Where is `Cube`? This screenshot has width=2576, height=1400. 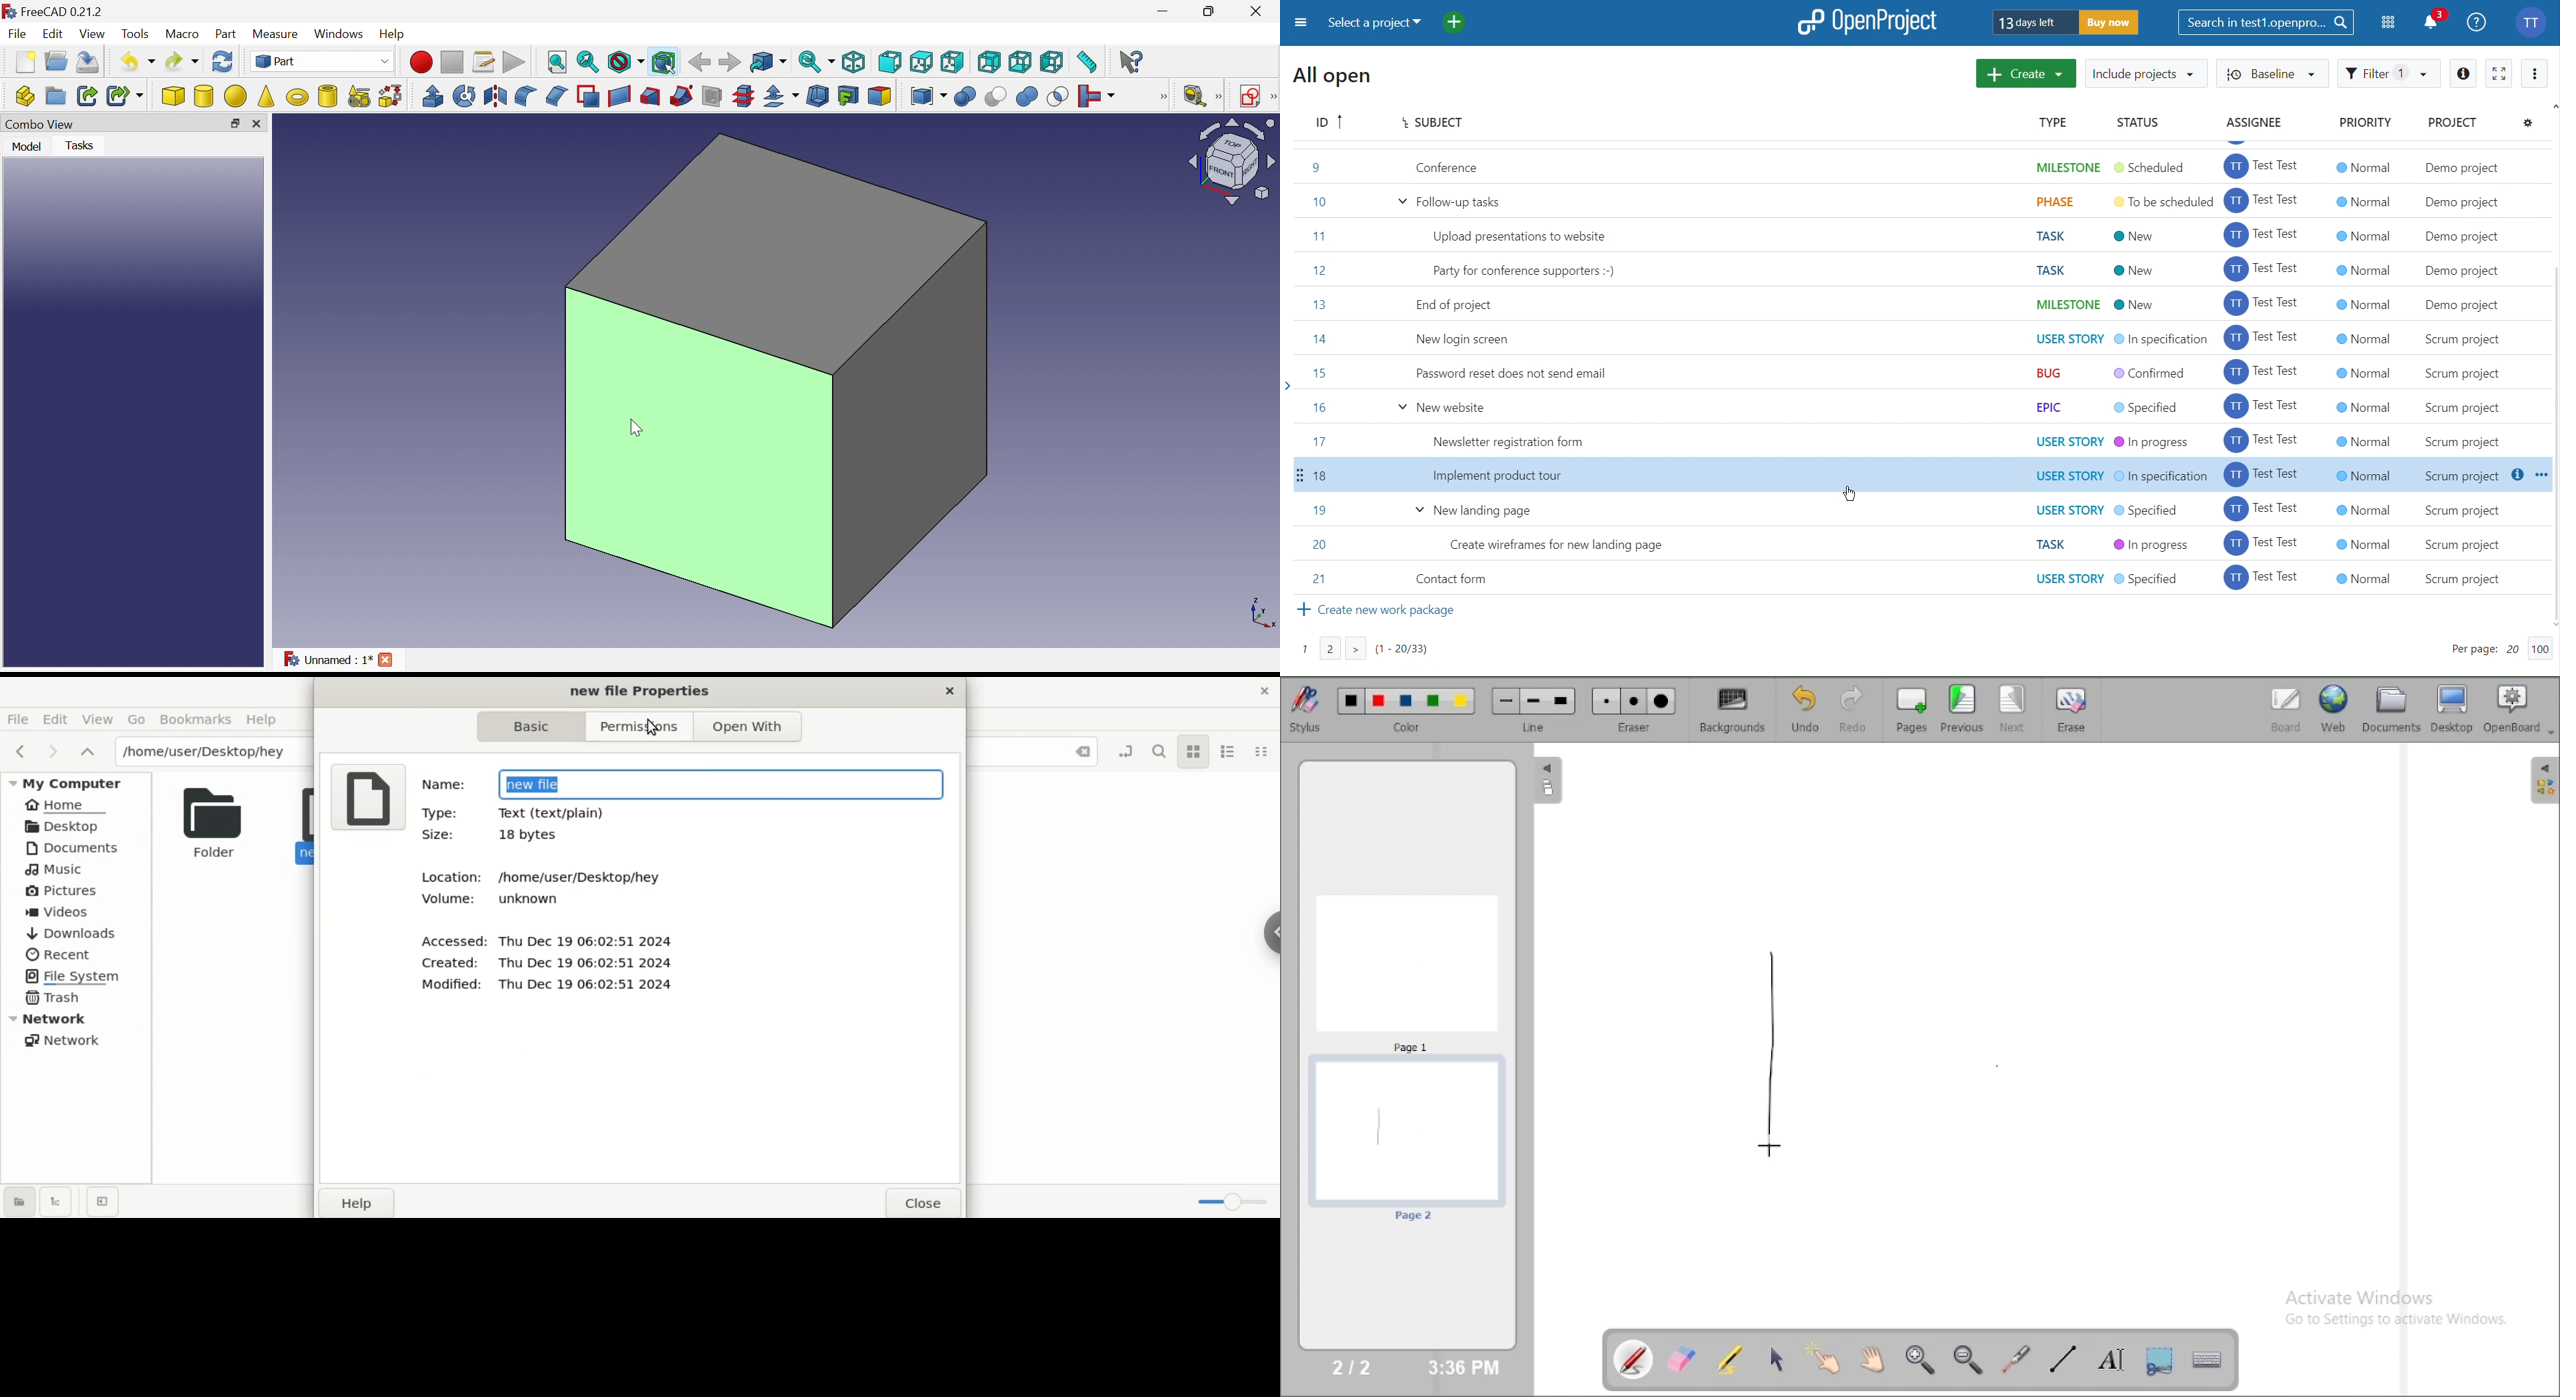 Cube is located at coordinates (779, 380).